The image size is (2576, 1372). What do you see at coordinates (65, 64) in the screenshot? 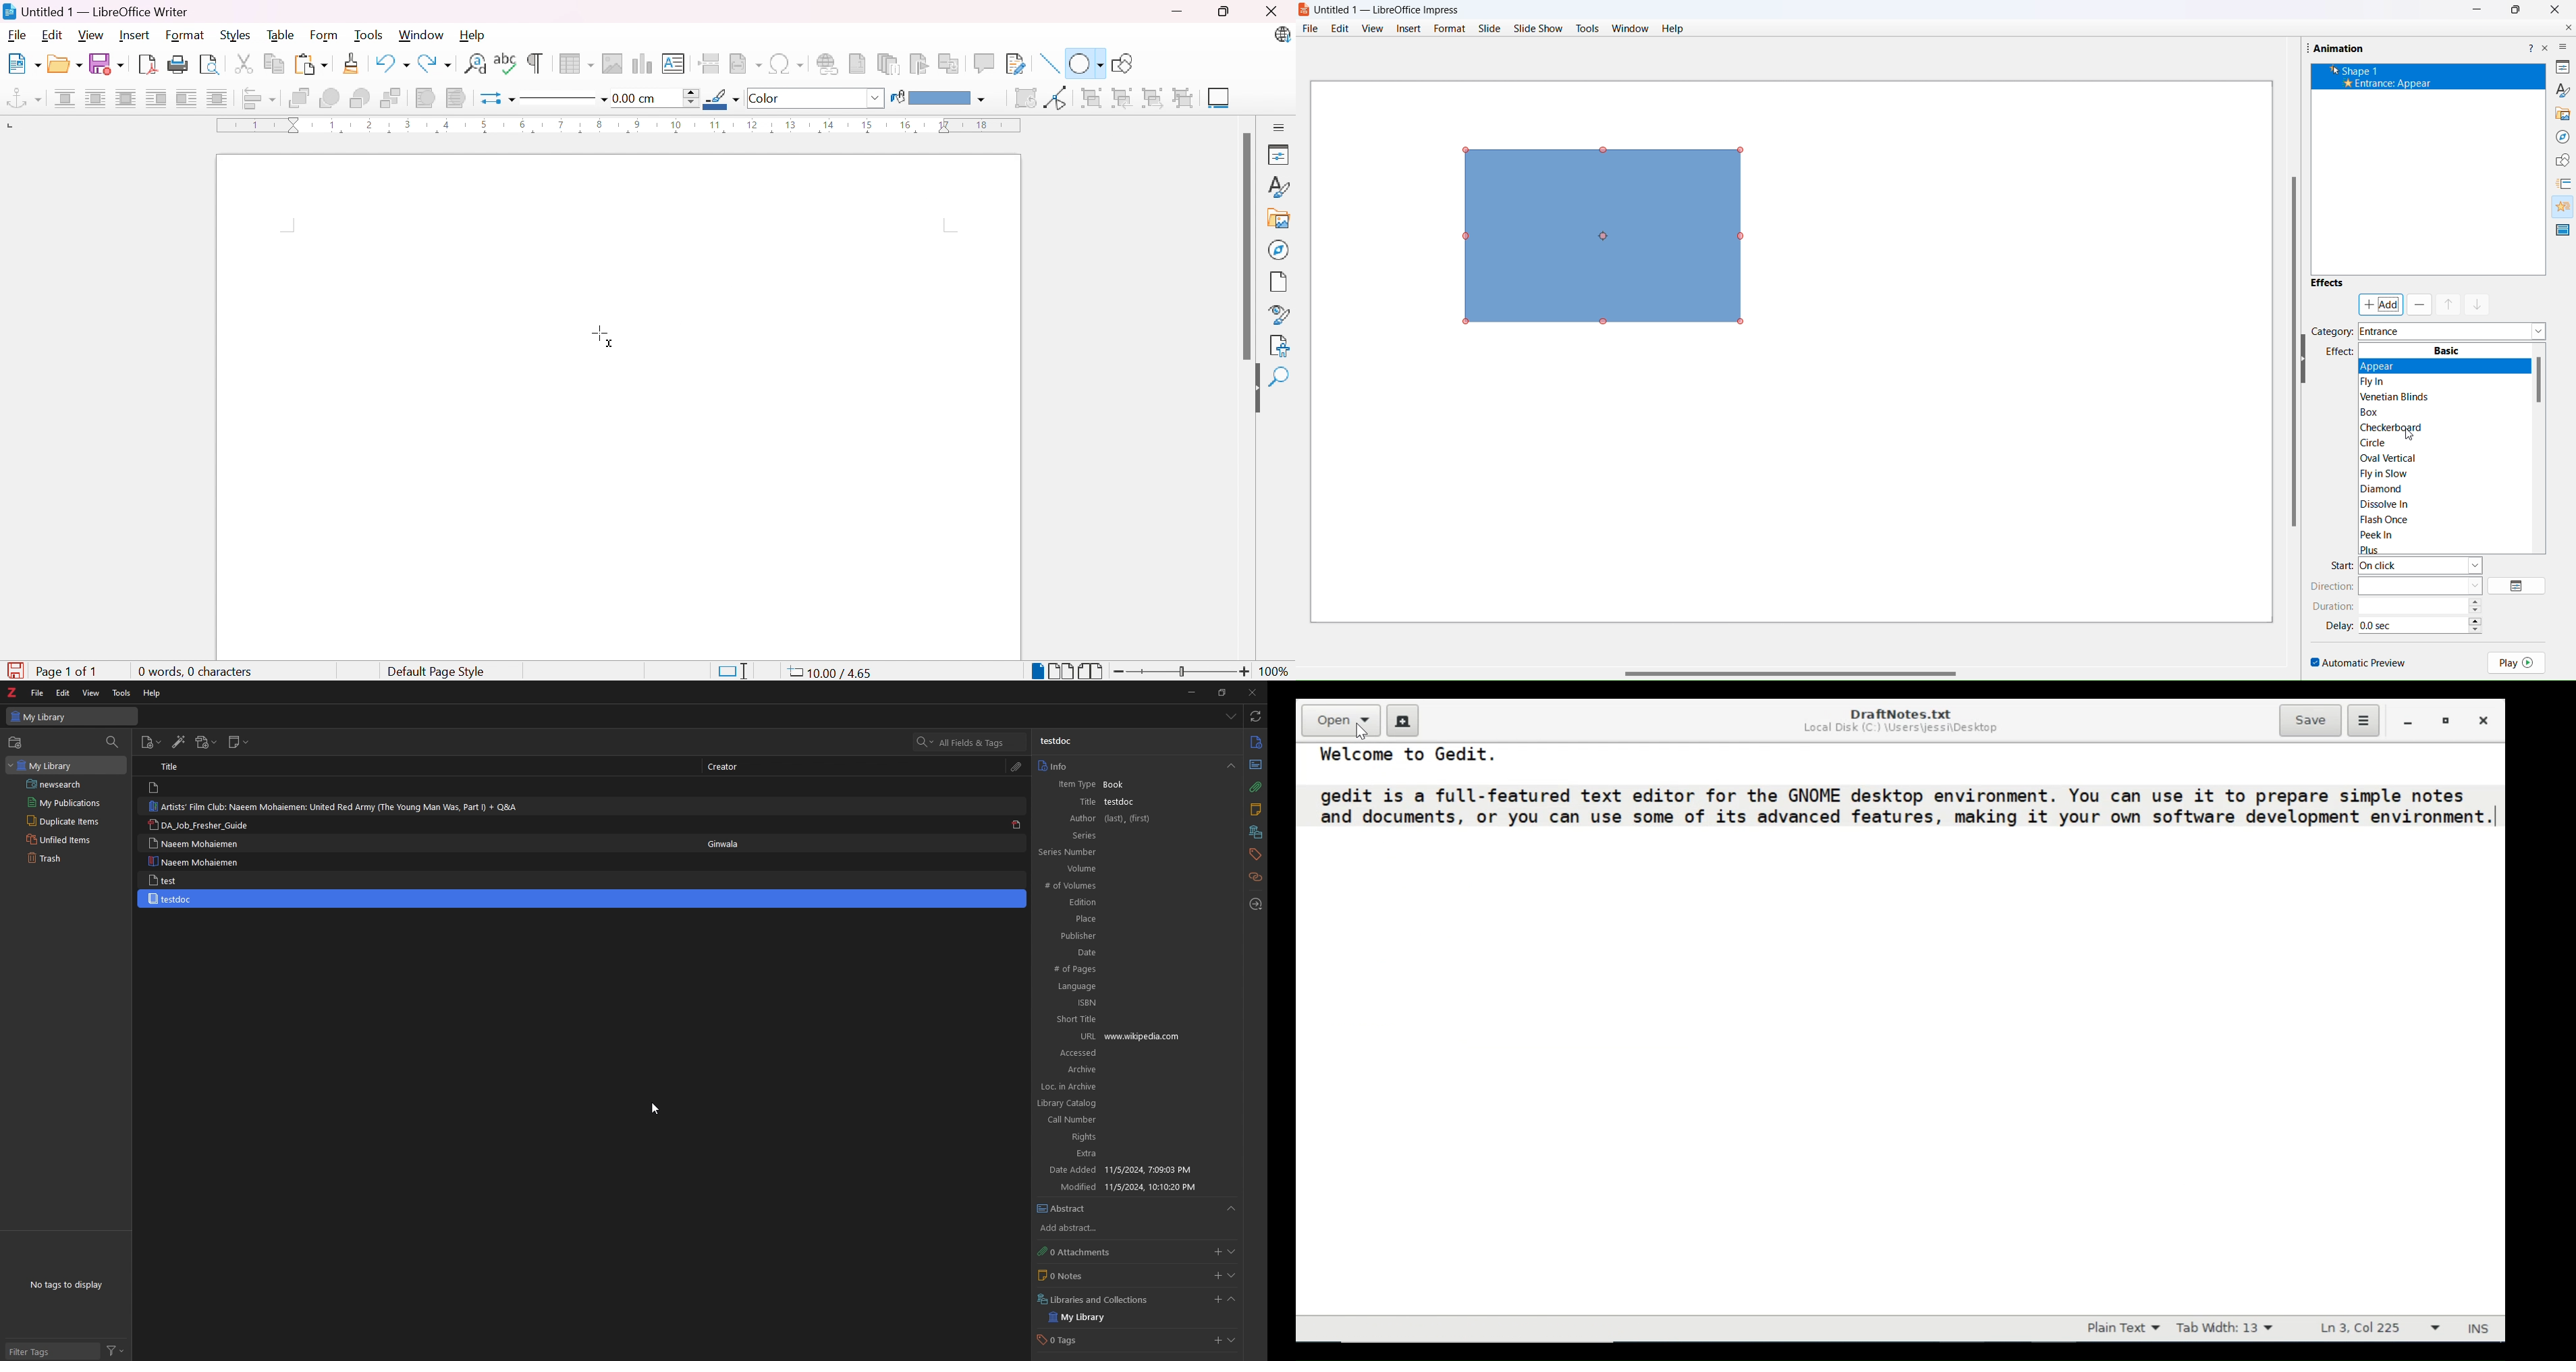
I see `Open` at bounding box center [65, 64].